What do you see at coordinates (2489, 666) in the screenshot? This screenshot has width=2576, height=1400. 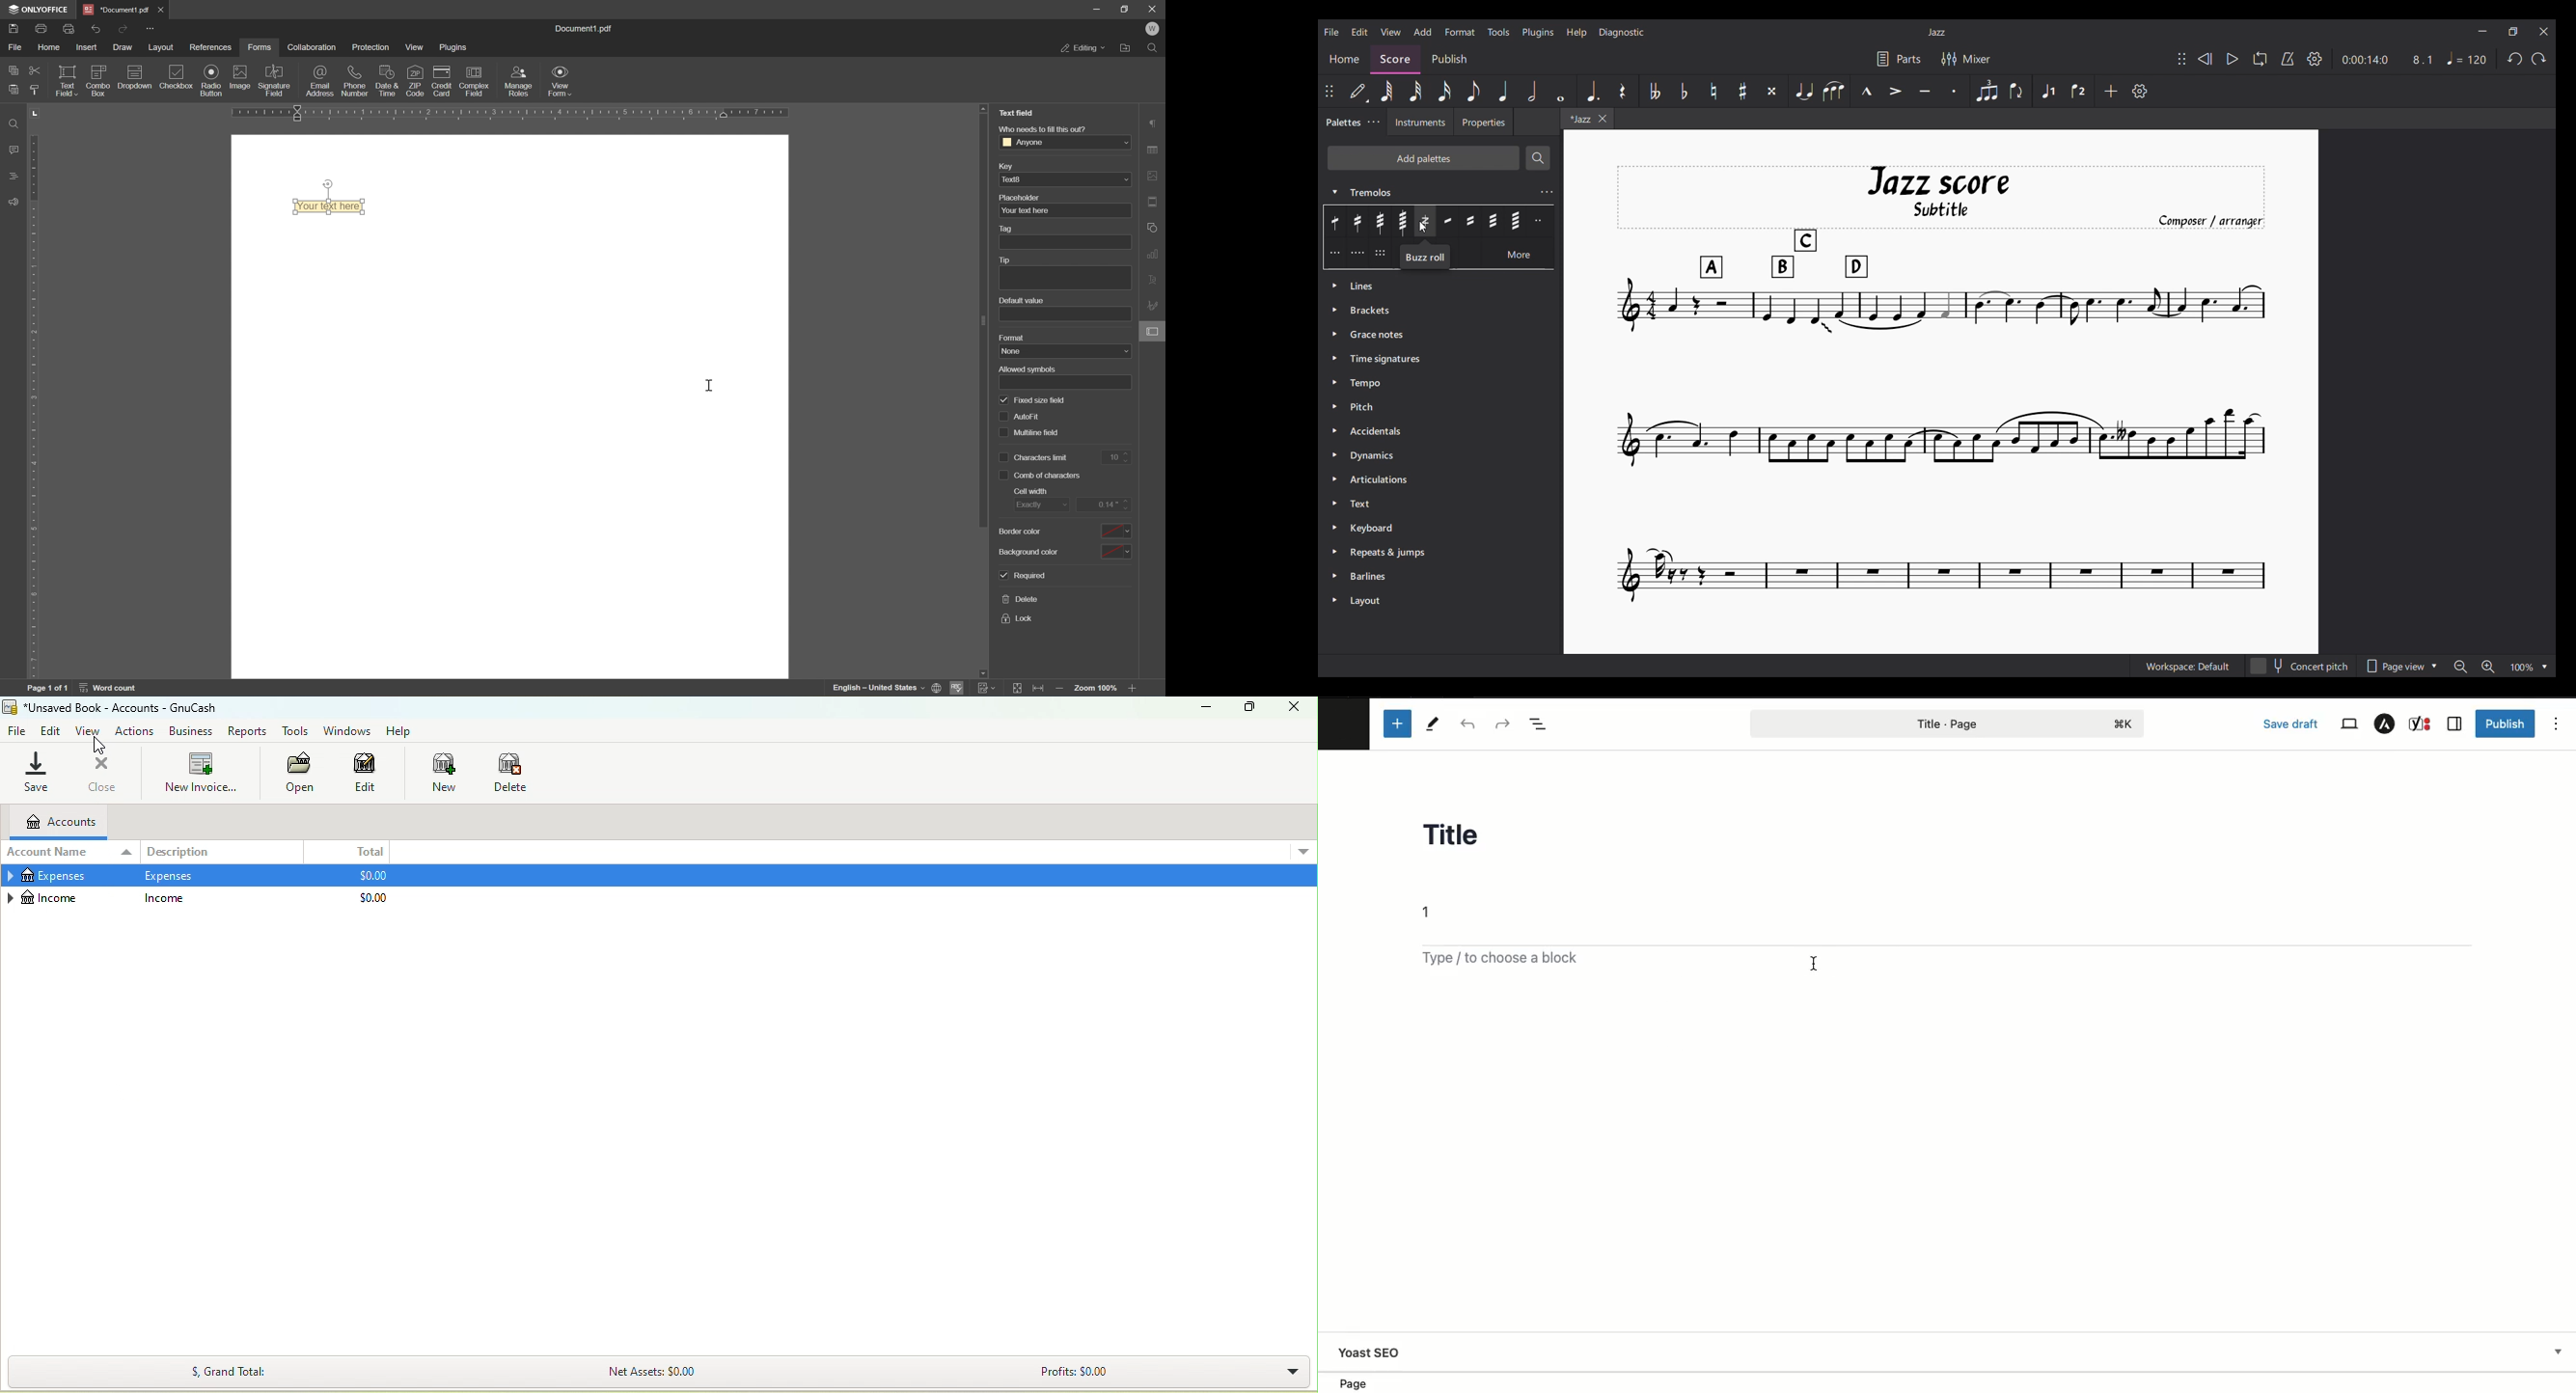 I see `Zoom in` at bounding box center [2489, 666].